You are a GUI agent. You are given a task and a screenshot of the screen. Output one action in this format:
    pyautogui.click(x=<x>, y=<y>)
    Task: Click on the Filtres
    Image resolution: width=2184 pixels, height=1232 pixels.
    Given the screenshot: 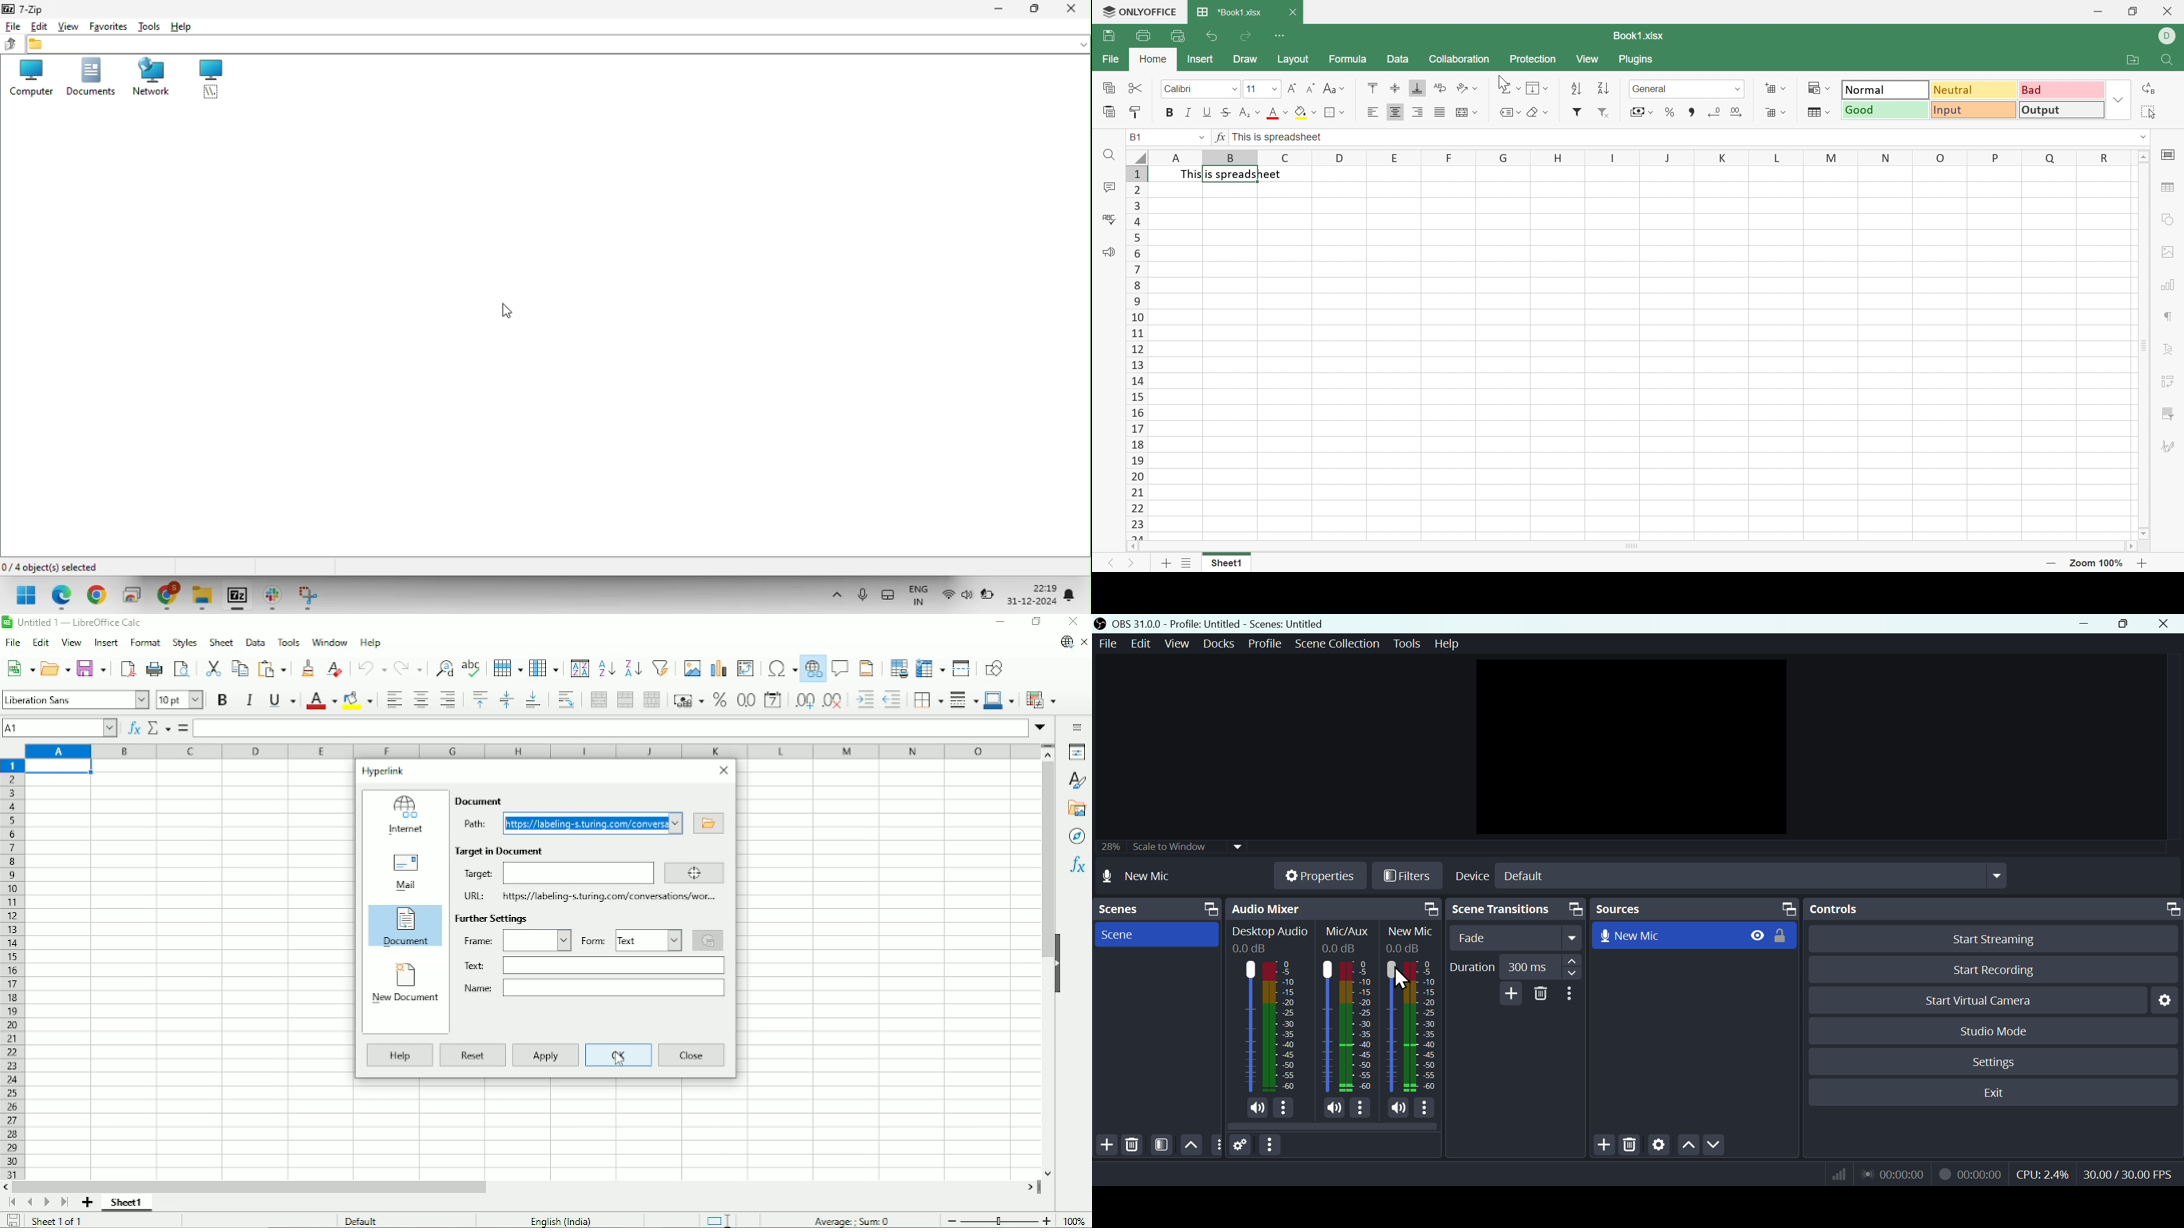 What is the action you would take?
    pyautogui.click(x=1408, y=878)
    